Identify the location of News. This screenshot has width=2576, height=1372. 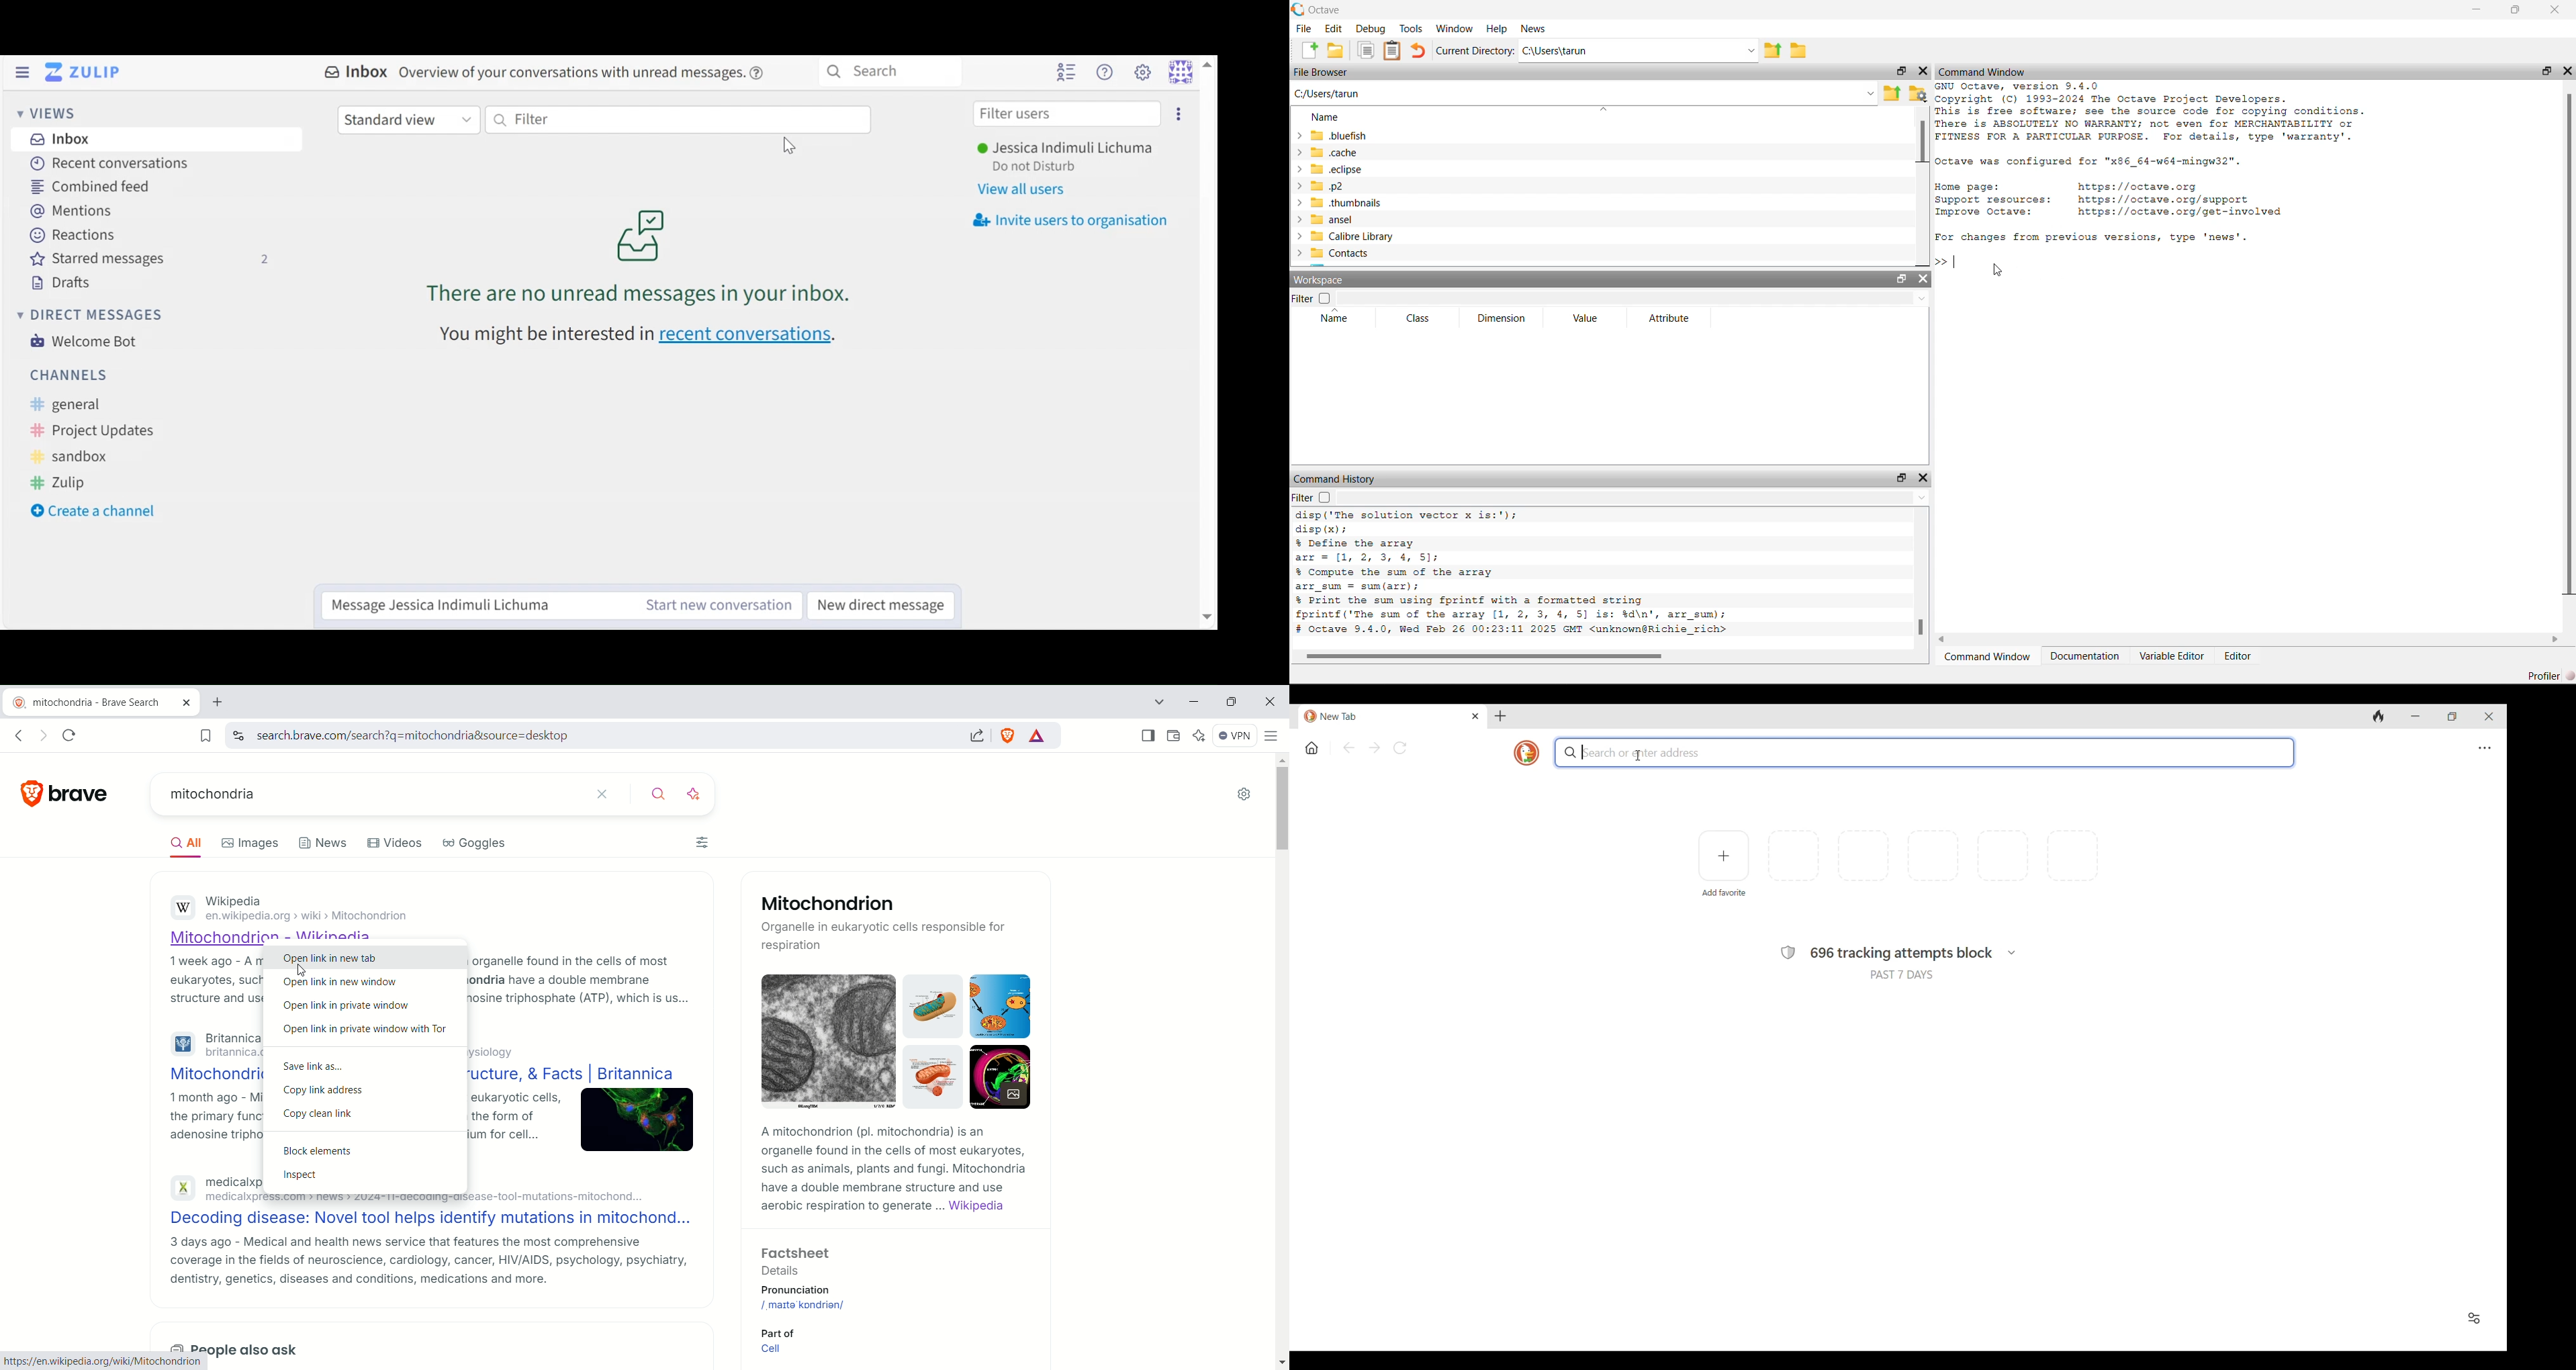
(1534, 27).